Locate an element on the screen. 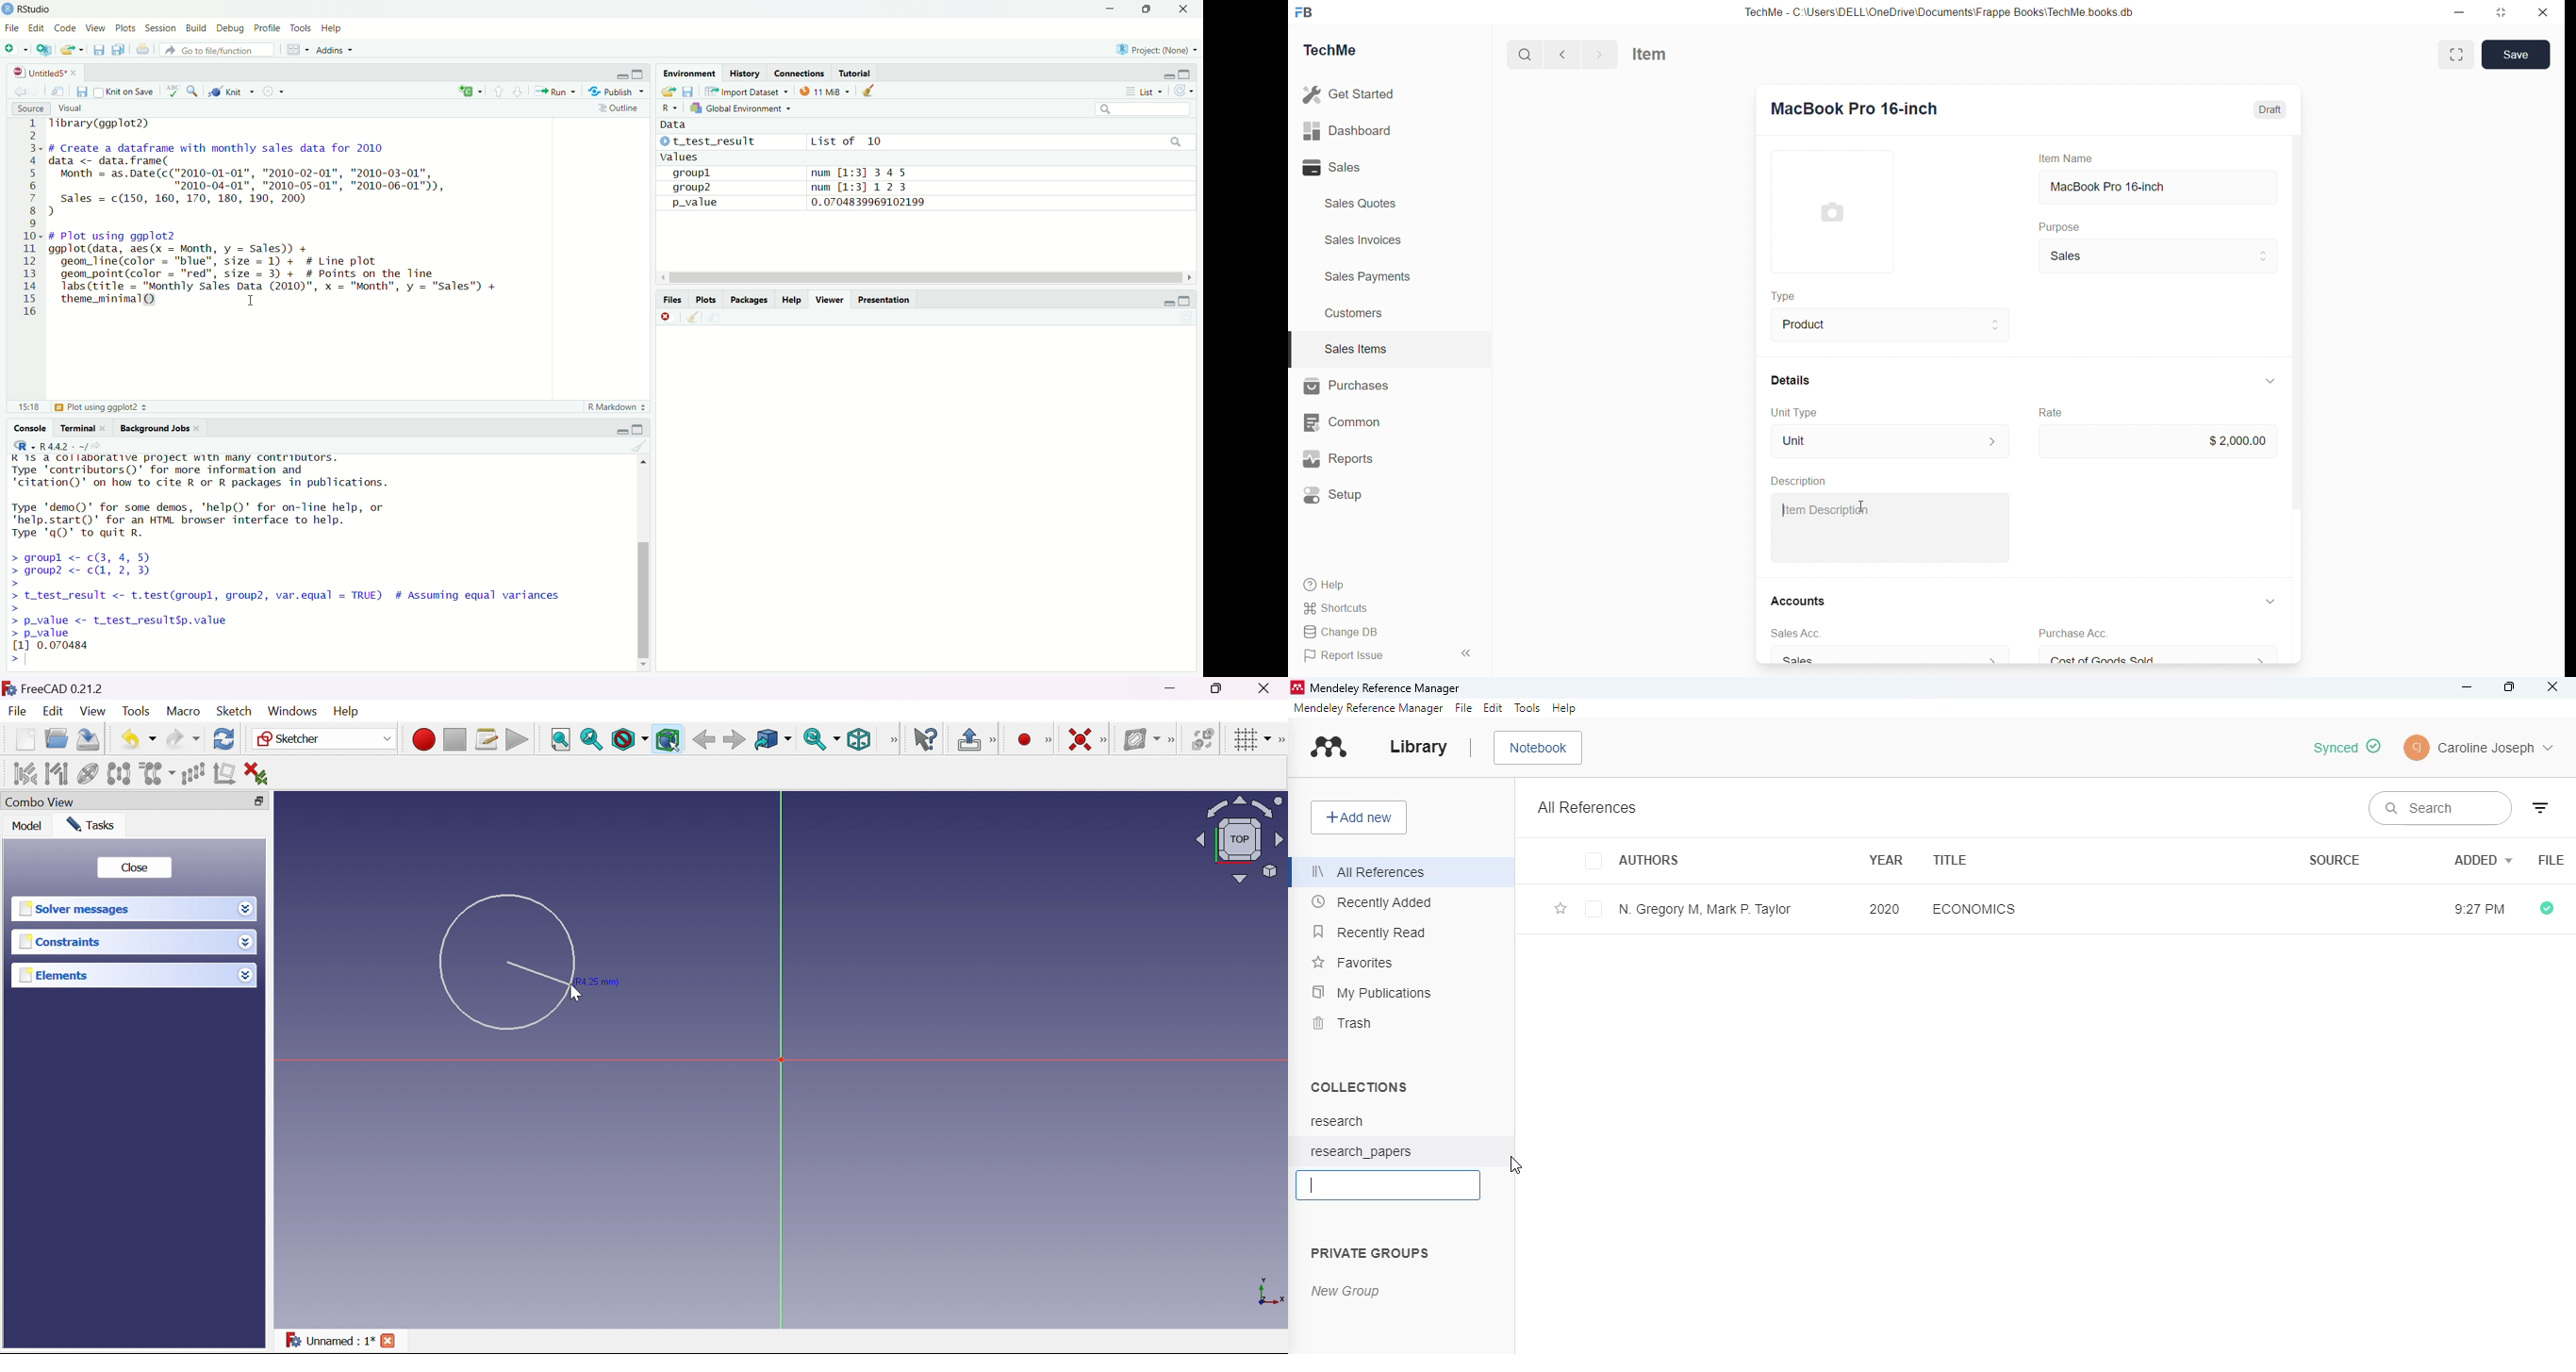  Macro is located at coordinates (184, 711).